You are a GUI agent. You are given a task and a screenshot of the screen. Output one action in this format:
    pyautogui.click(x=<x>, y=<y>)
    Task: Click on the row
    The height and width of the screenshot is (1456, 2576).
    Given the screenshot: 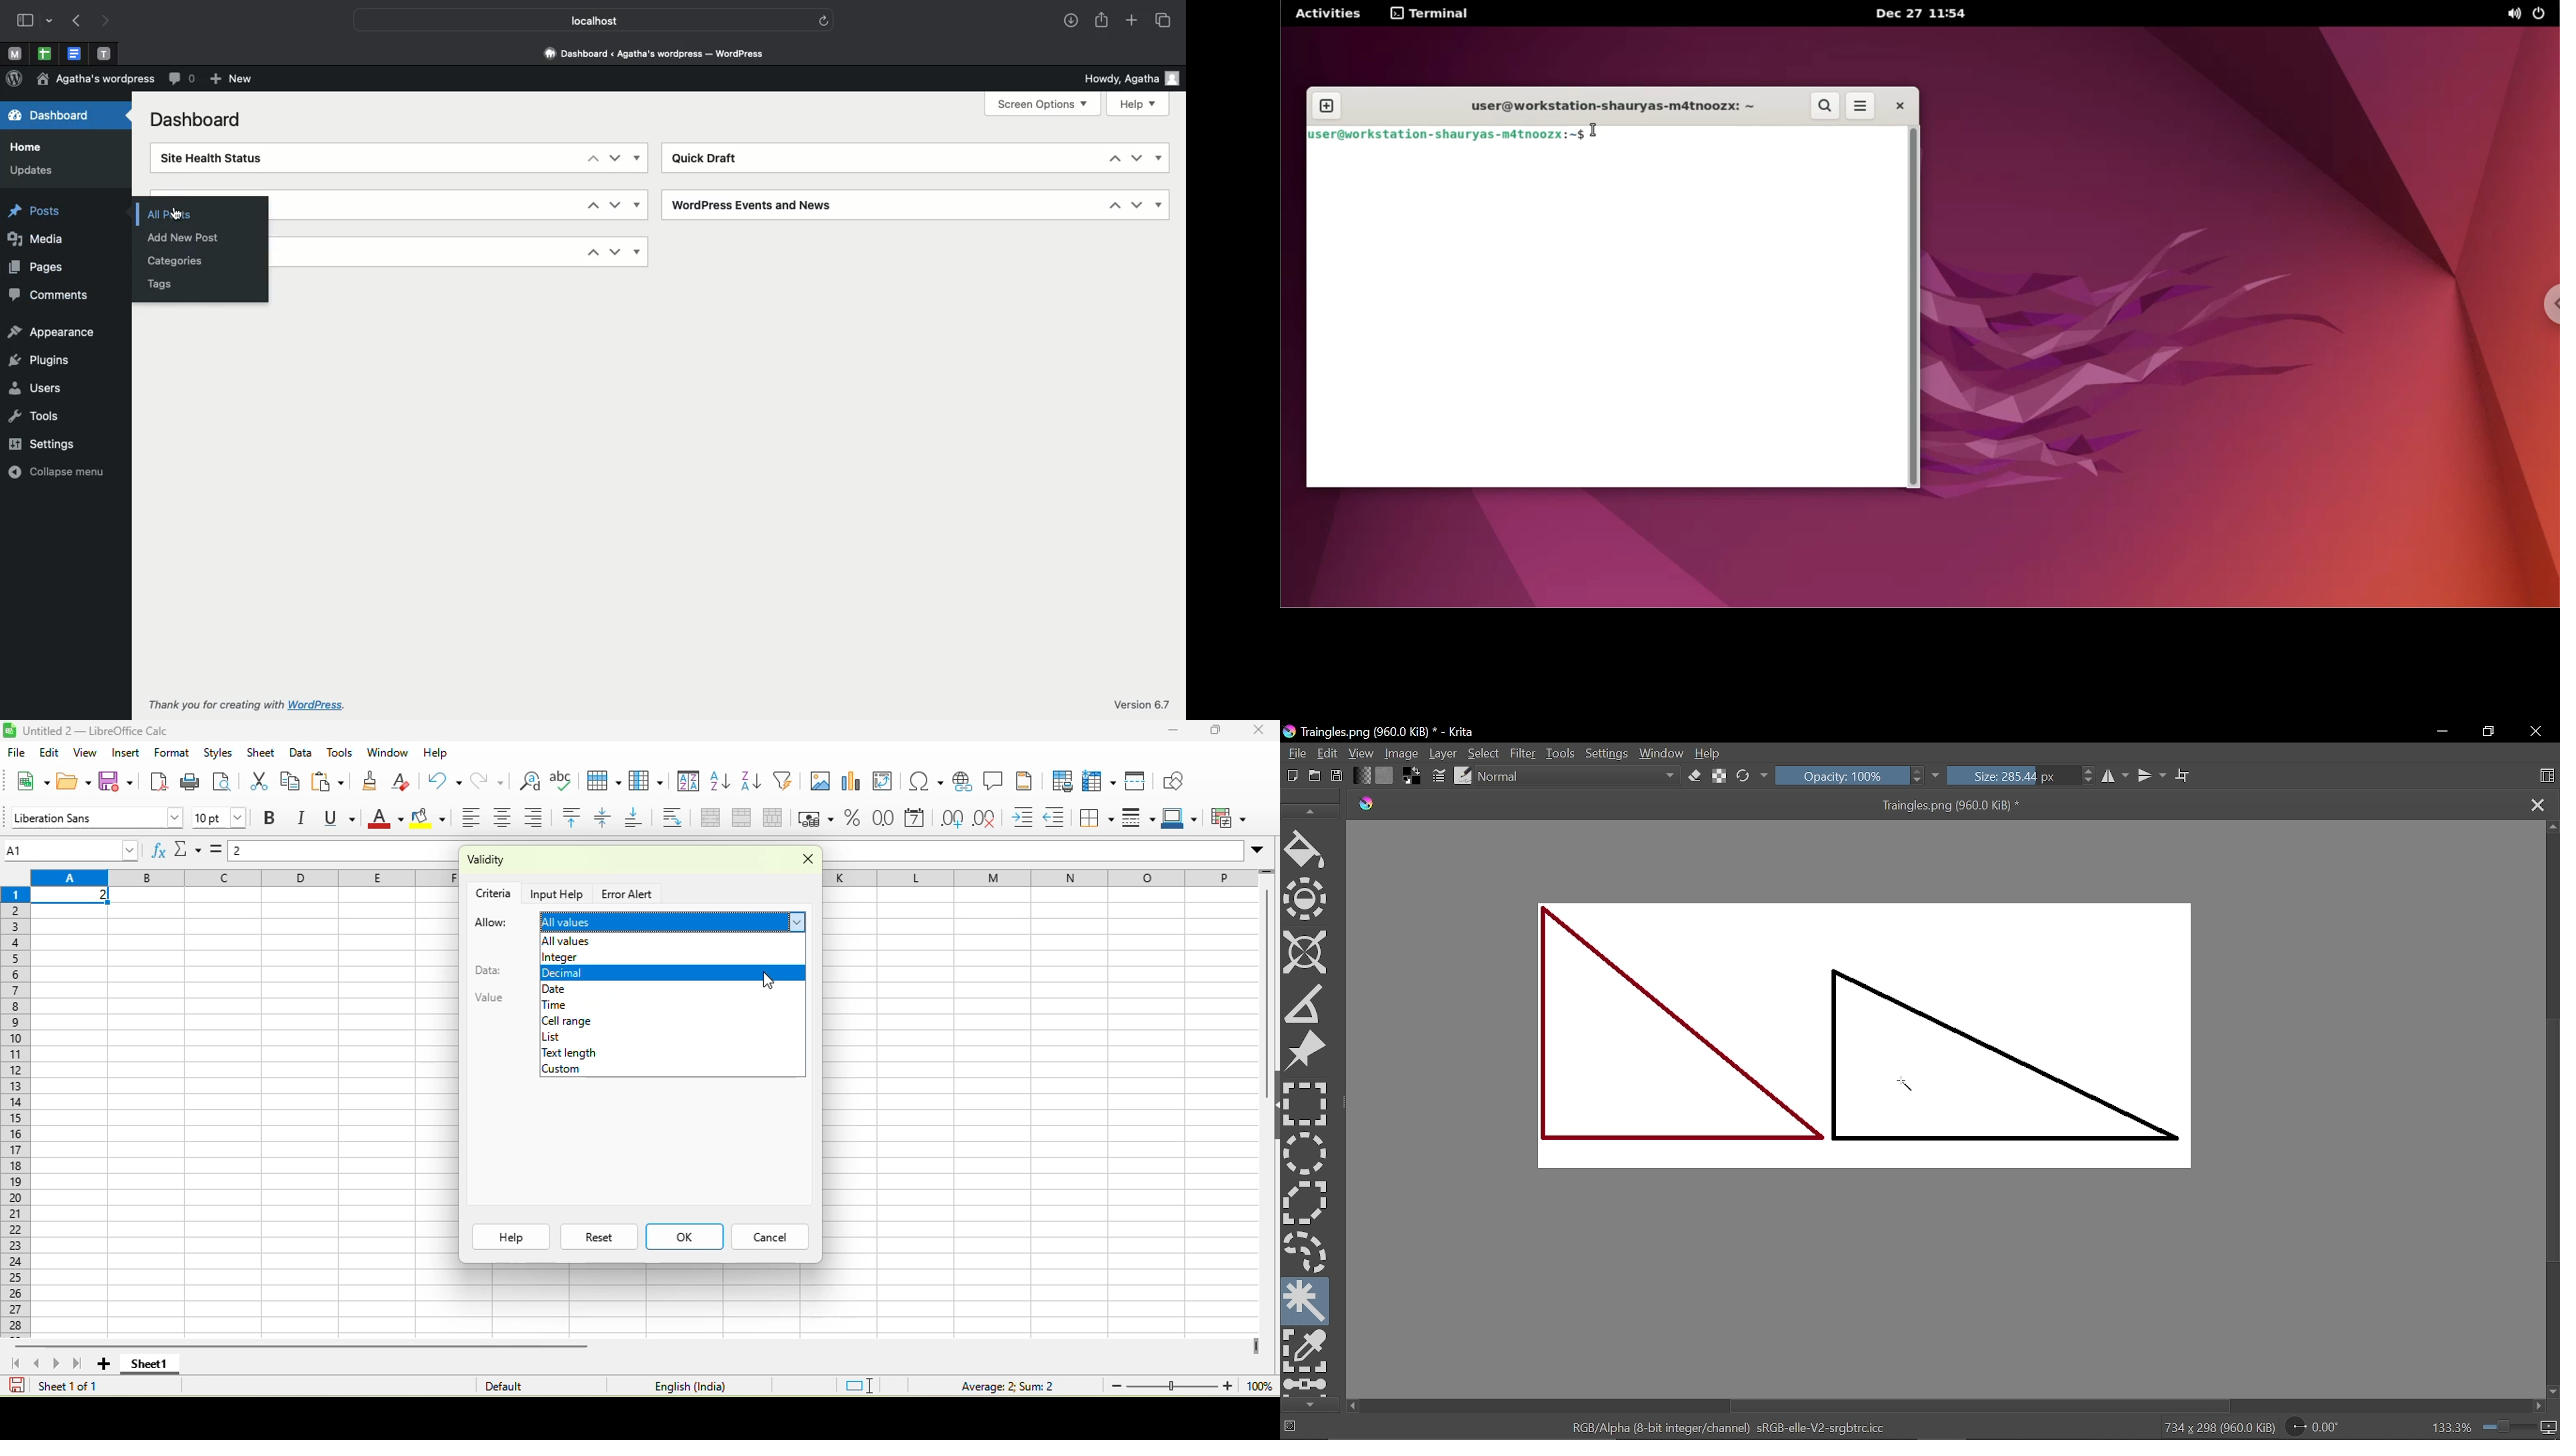 What is the action you would take?
    pyautogui.click(x=606, y=781)
    